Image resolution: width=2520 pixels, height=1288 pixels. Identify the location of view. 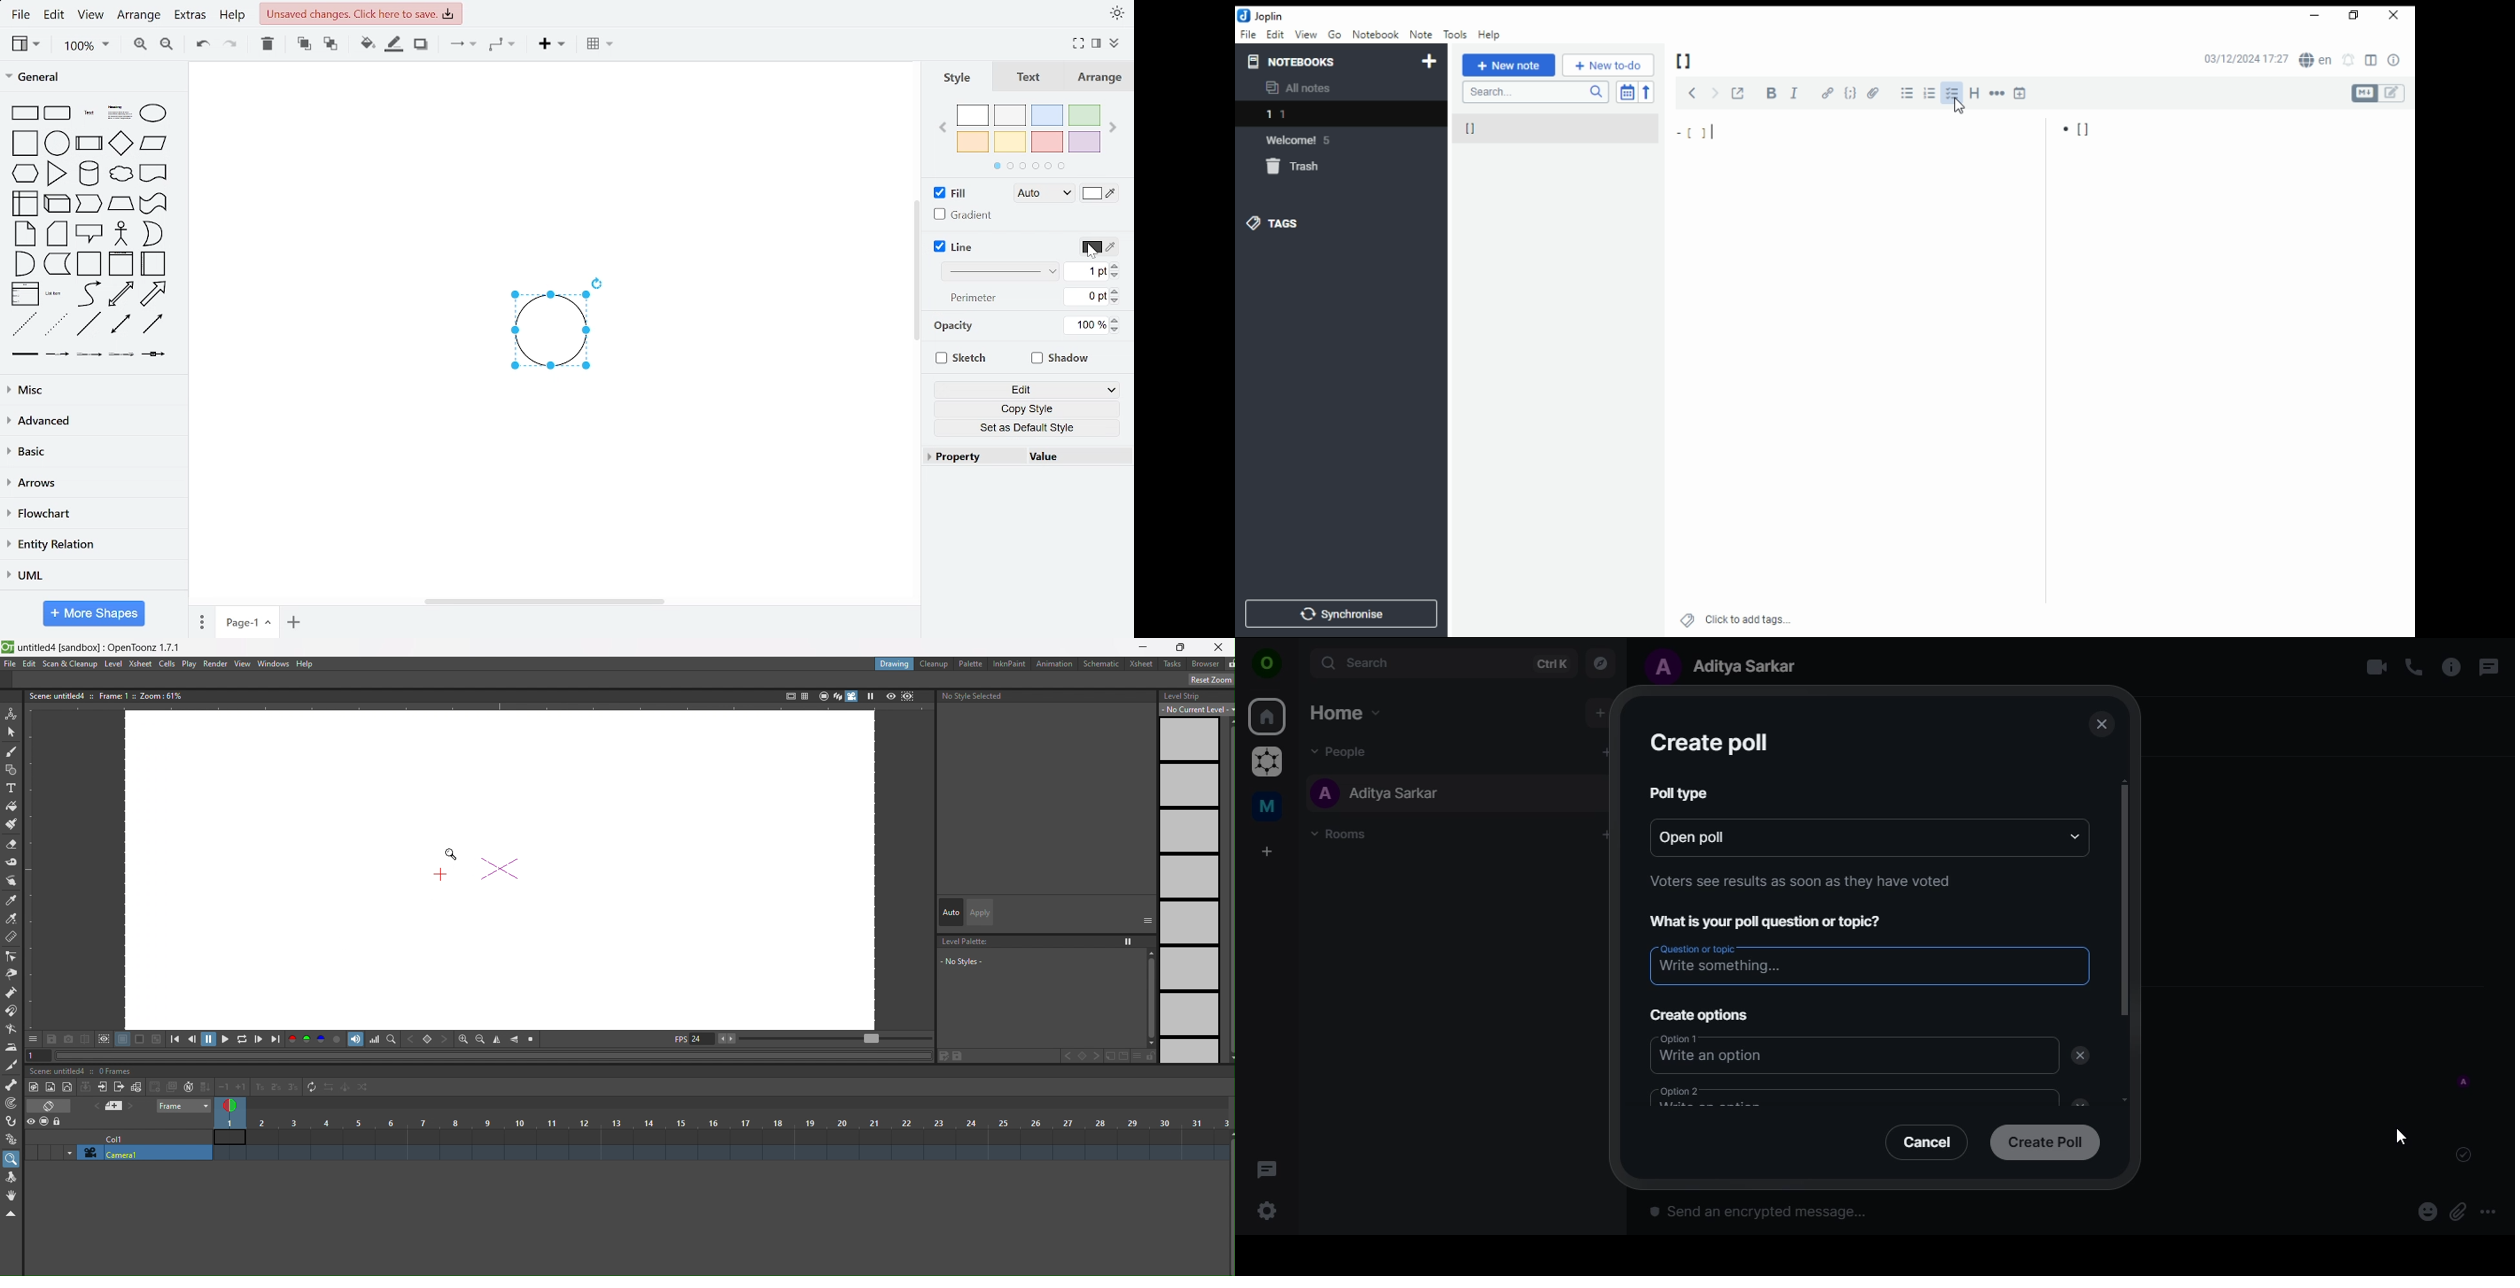
(1307, 35).